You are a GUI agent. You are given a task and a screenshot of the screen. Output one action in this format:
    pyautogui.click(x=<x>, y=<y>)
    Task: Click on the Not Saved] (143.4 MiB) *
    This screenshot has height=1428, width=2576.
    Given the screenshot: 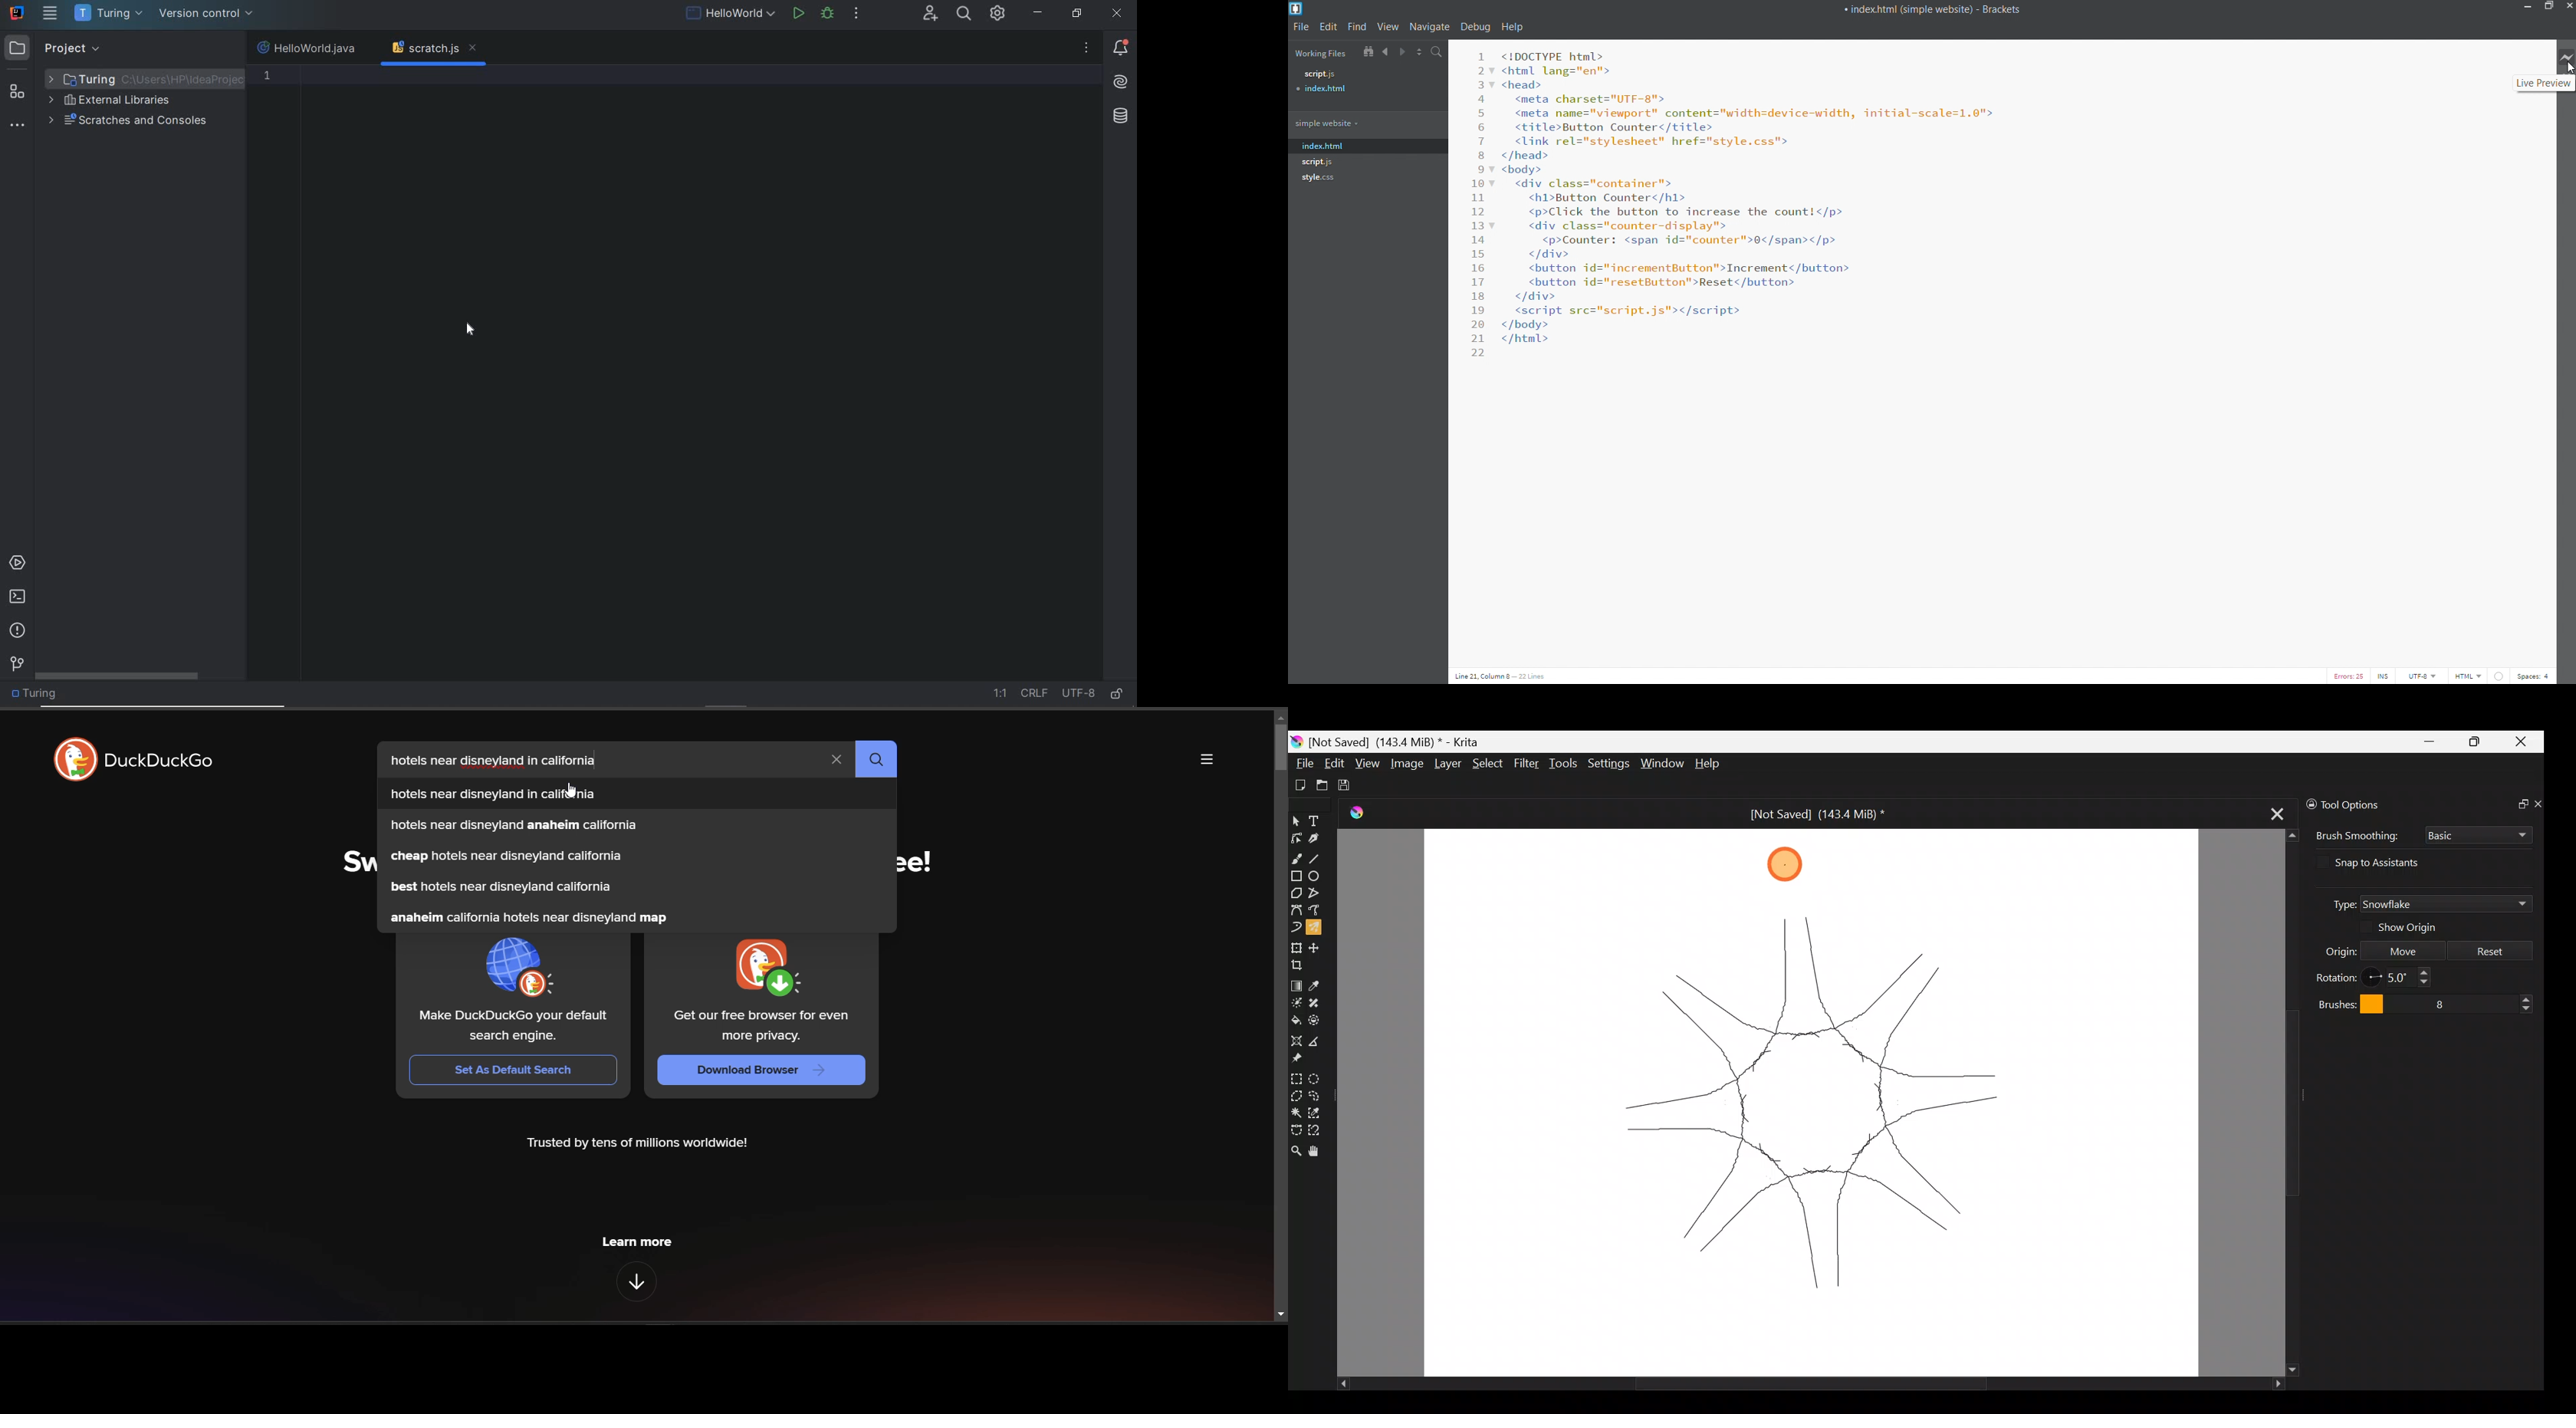 What is the action you would take?
    pyautogui.click(x=1399, y=740)
    